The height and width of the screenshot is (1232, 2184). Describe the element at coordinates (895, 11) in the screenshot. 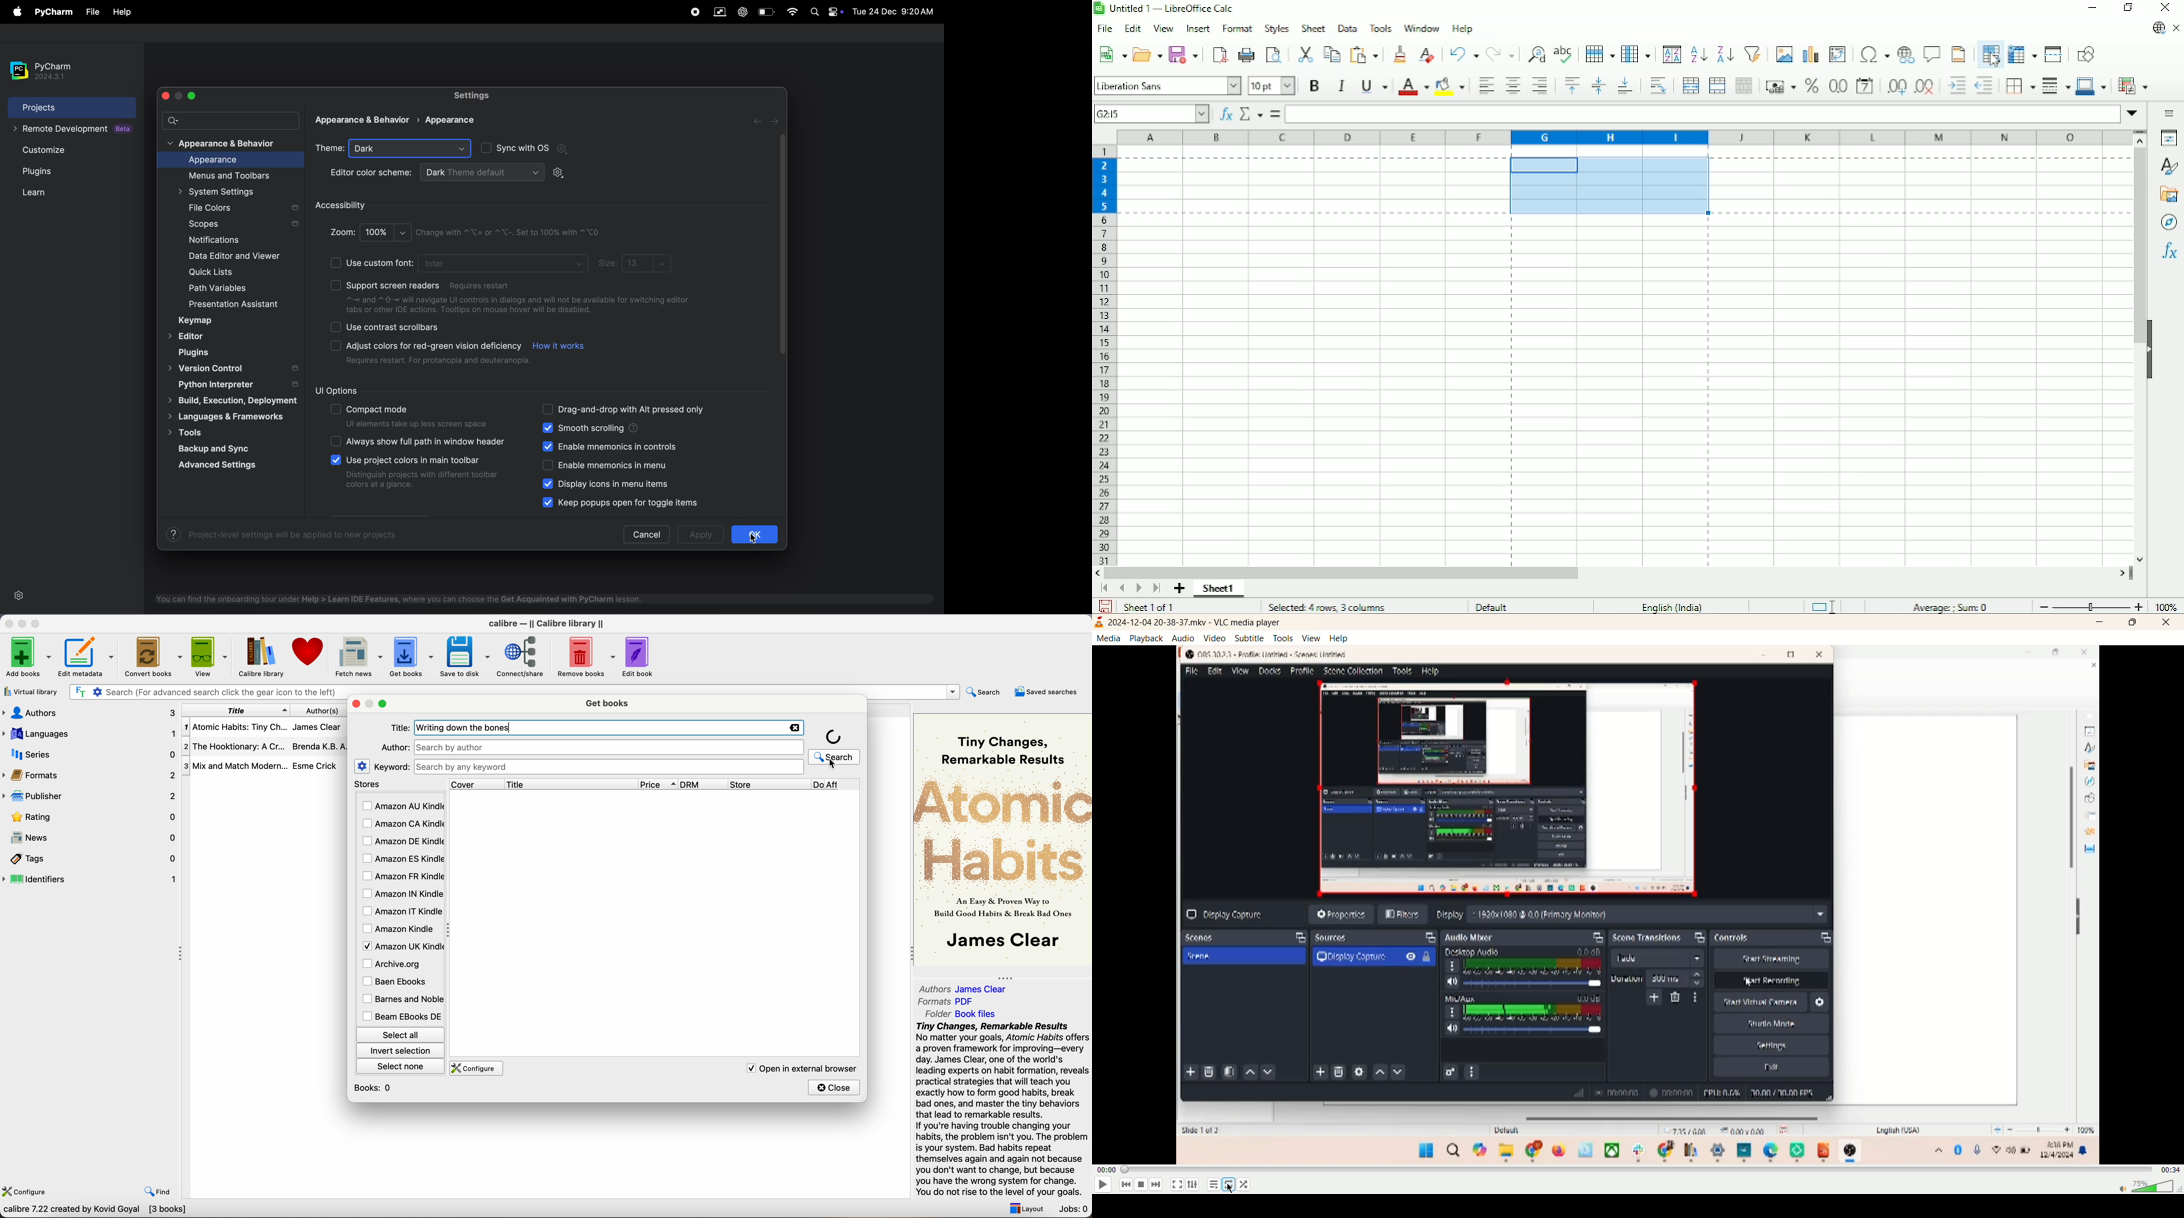

I see `date and time` at that location.